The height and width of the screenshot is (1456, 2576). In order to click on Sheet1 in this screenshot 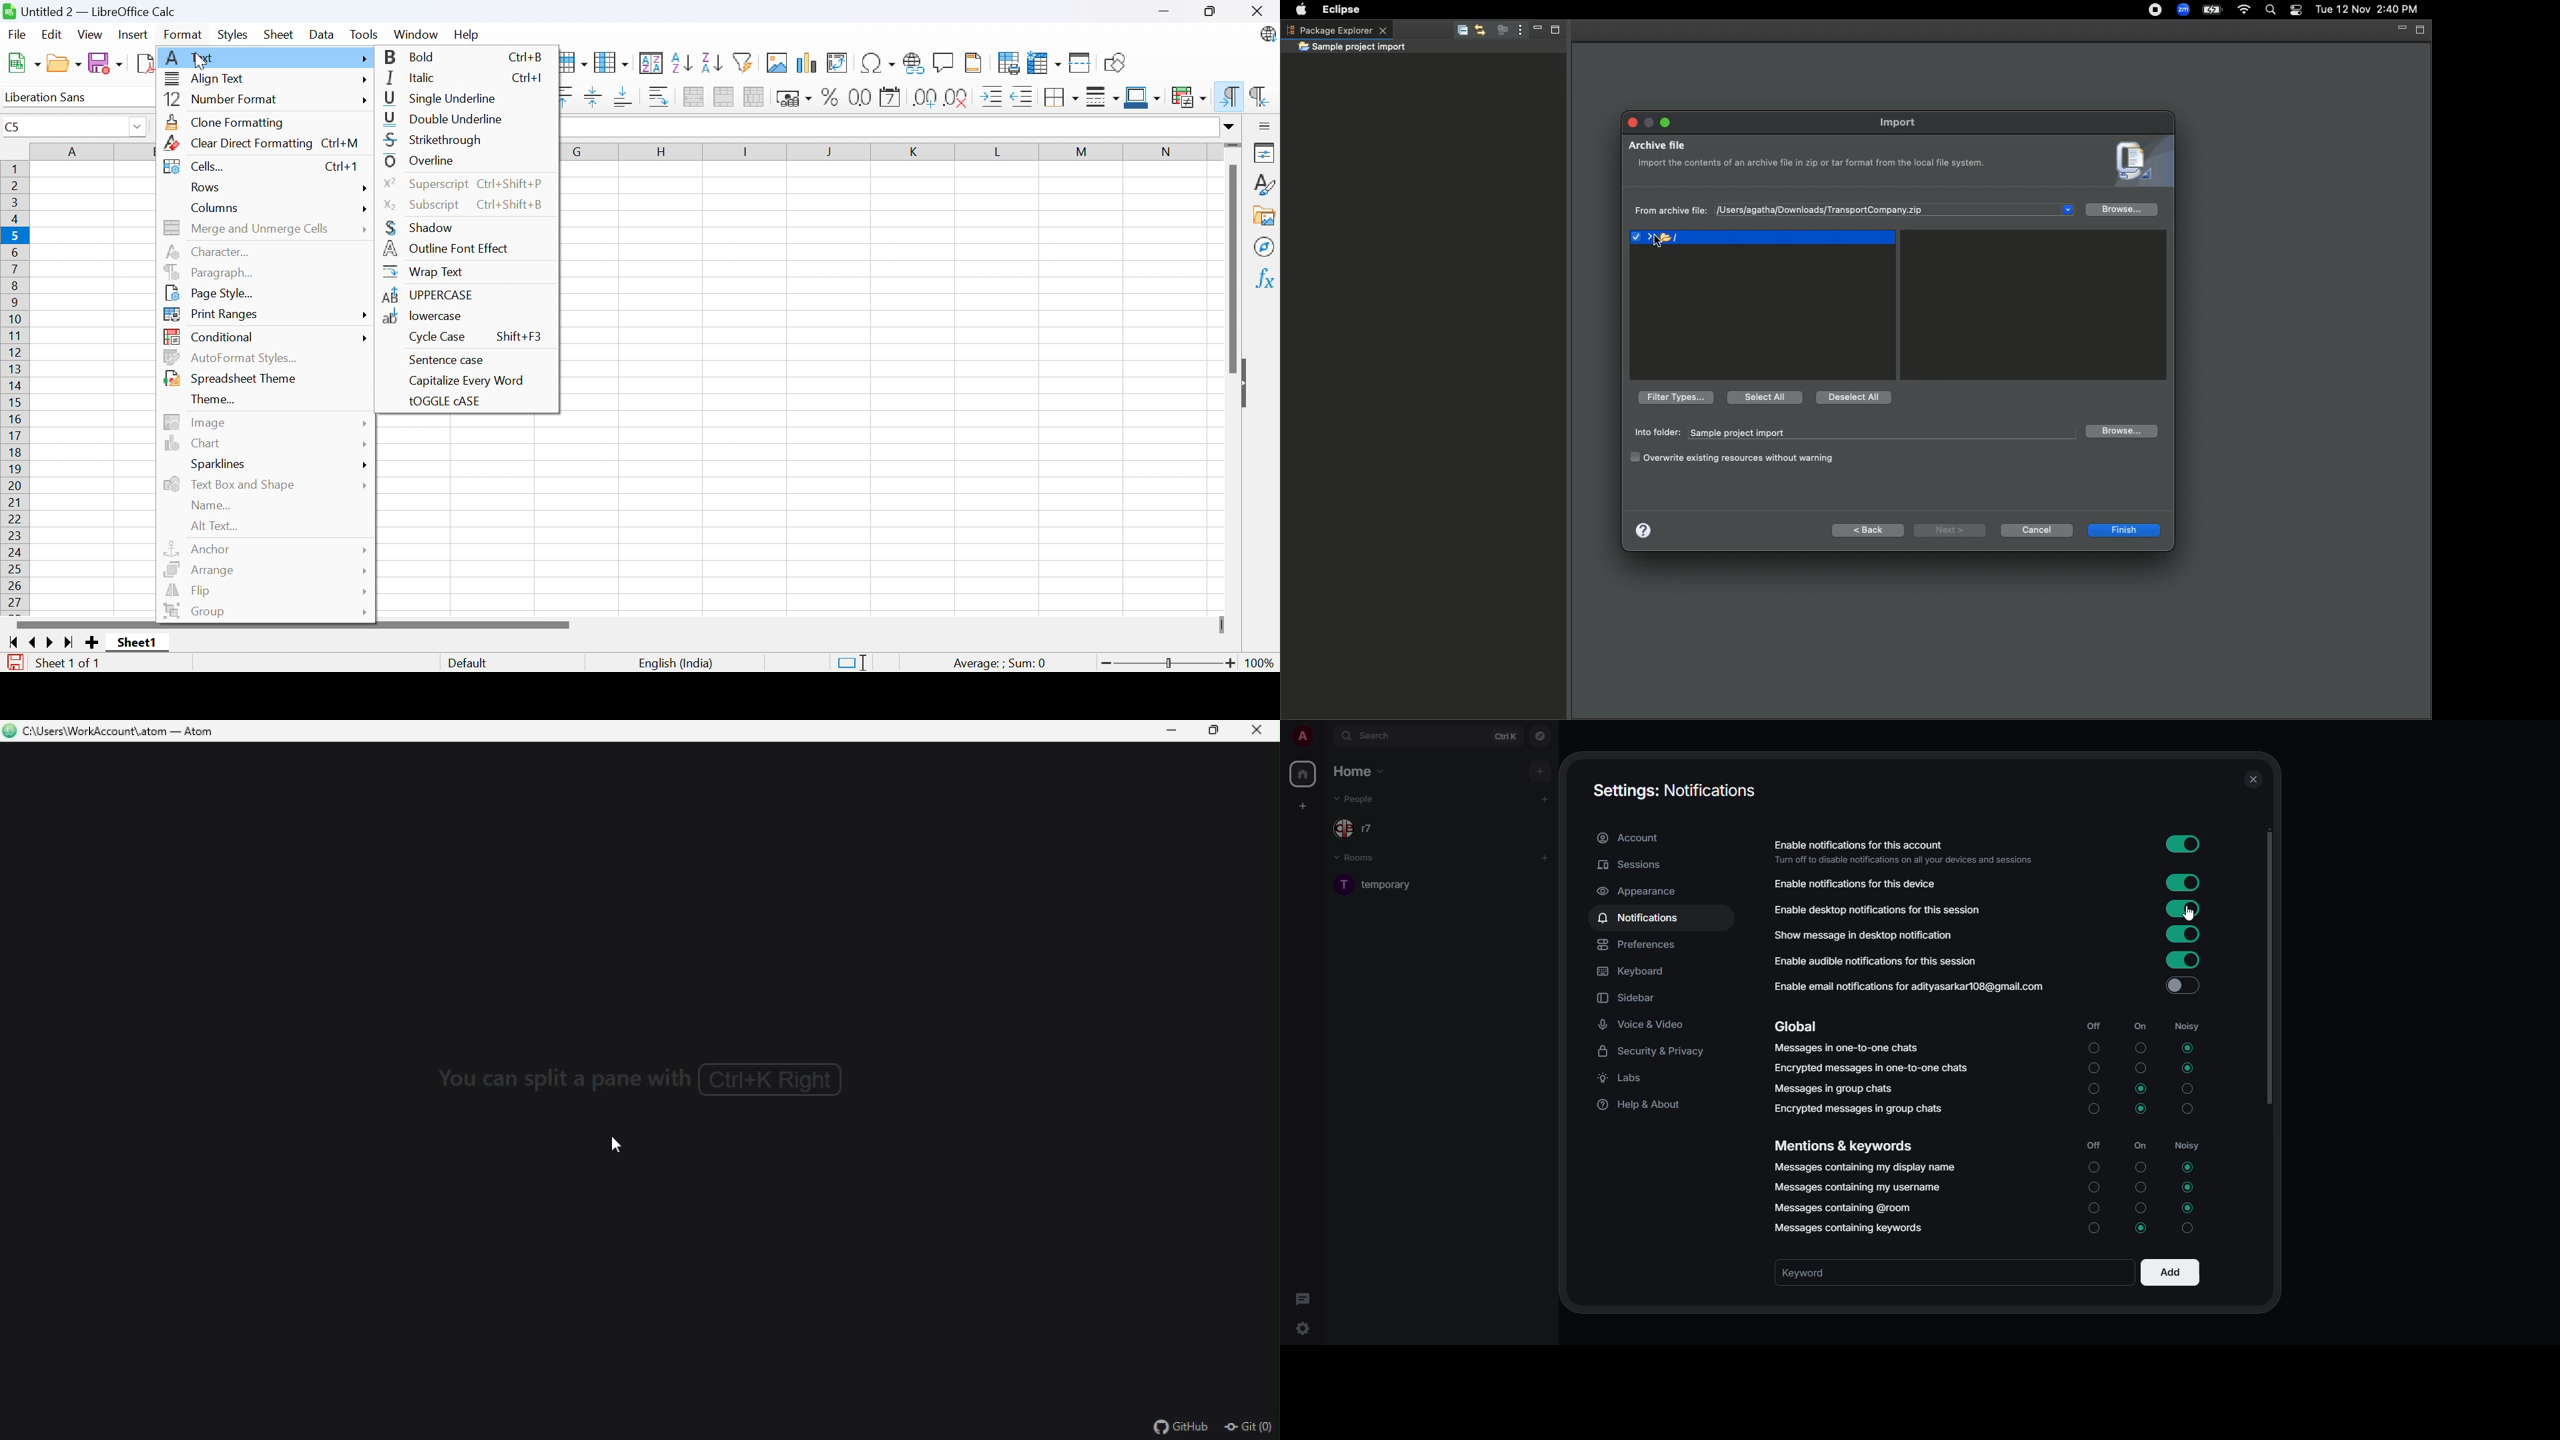, I will do `click(137, 645)`.